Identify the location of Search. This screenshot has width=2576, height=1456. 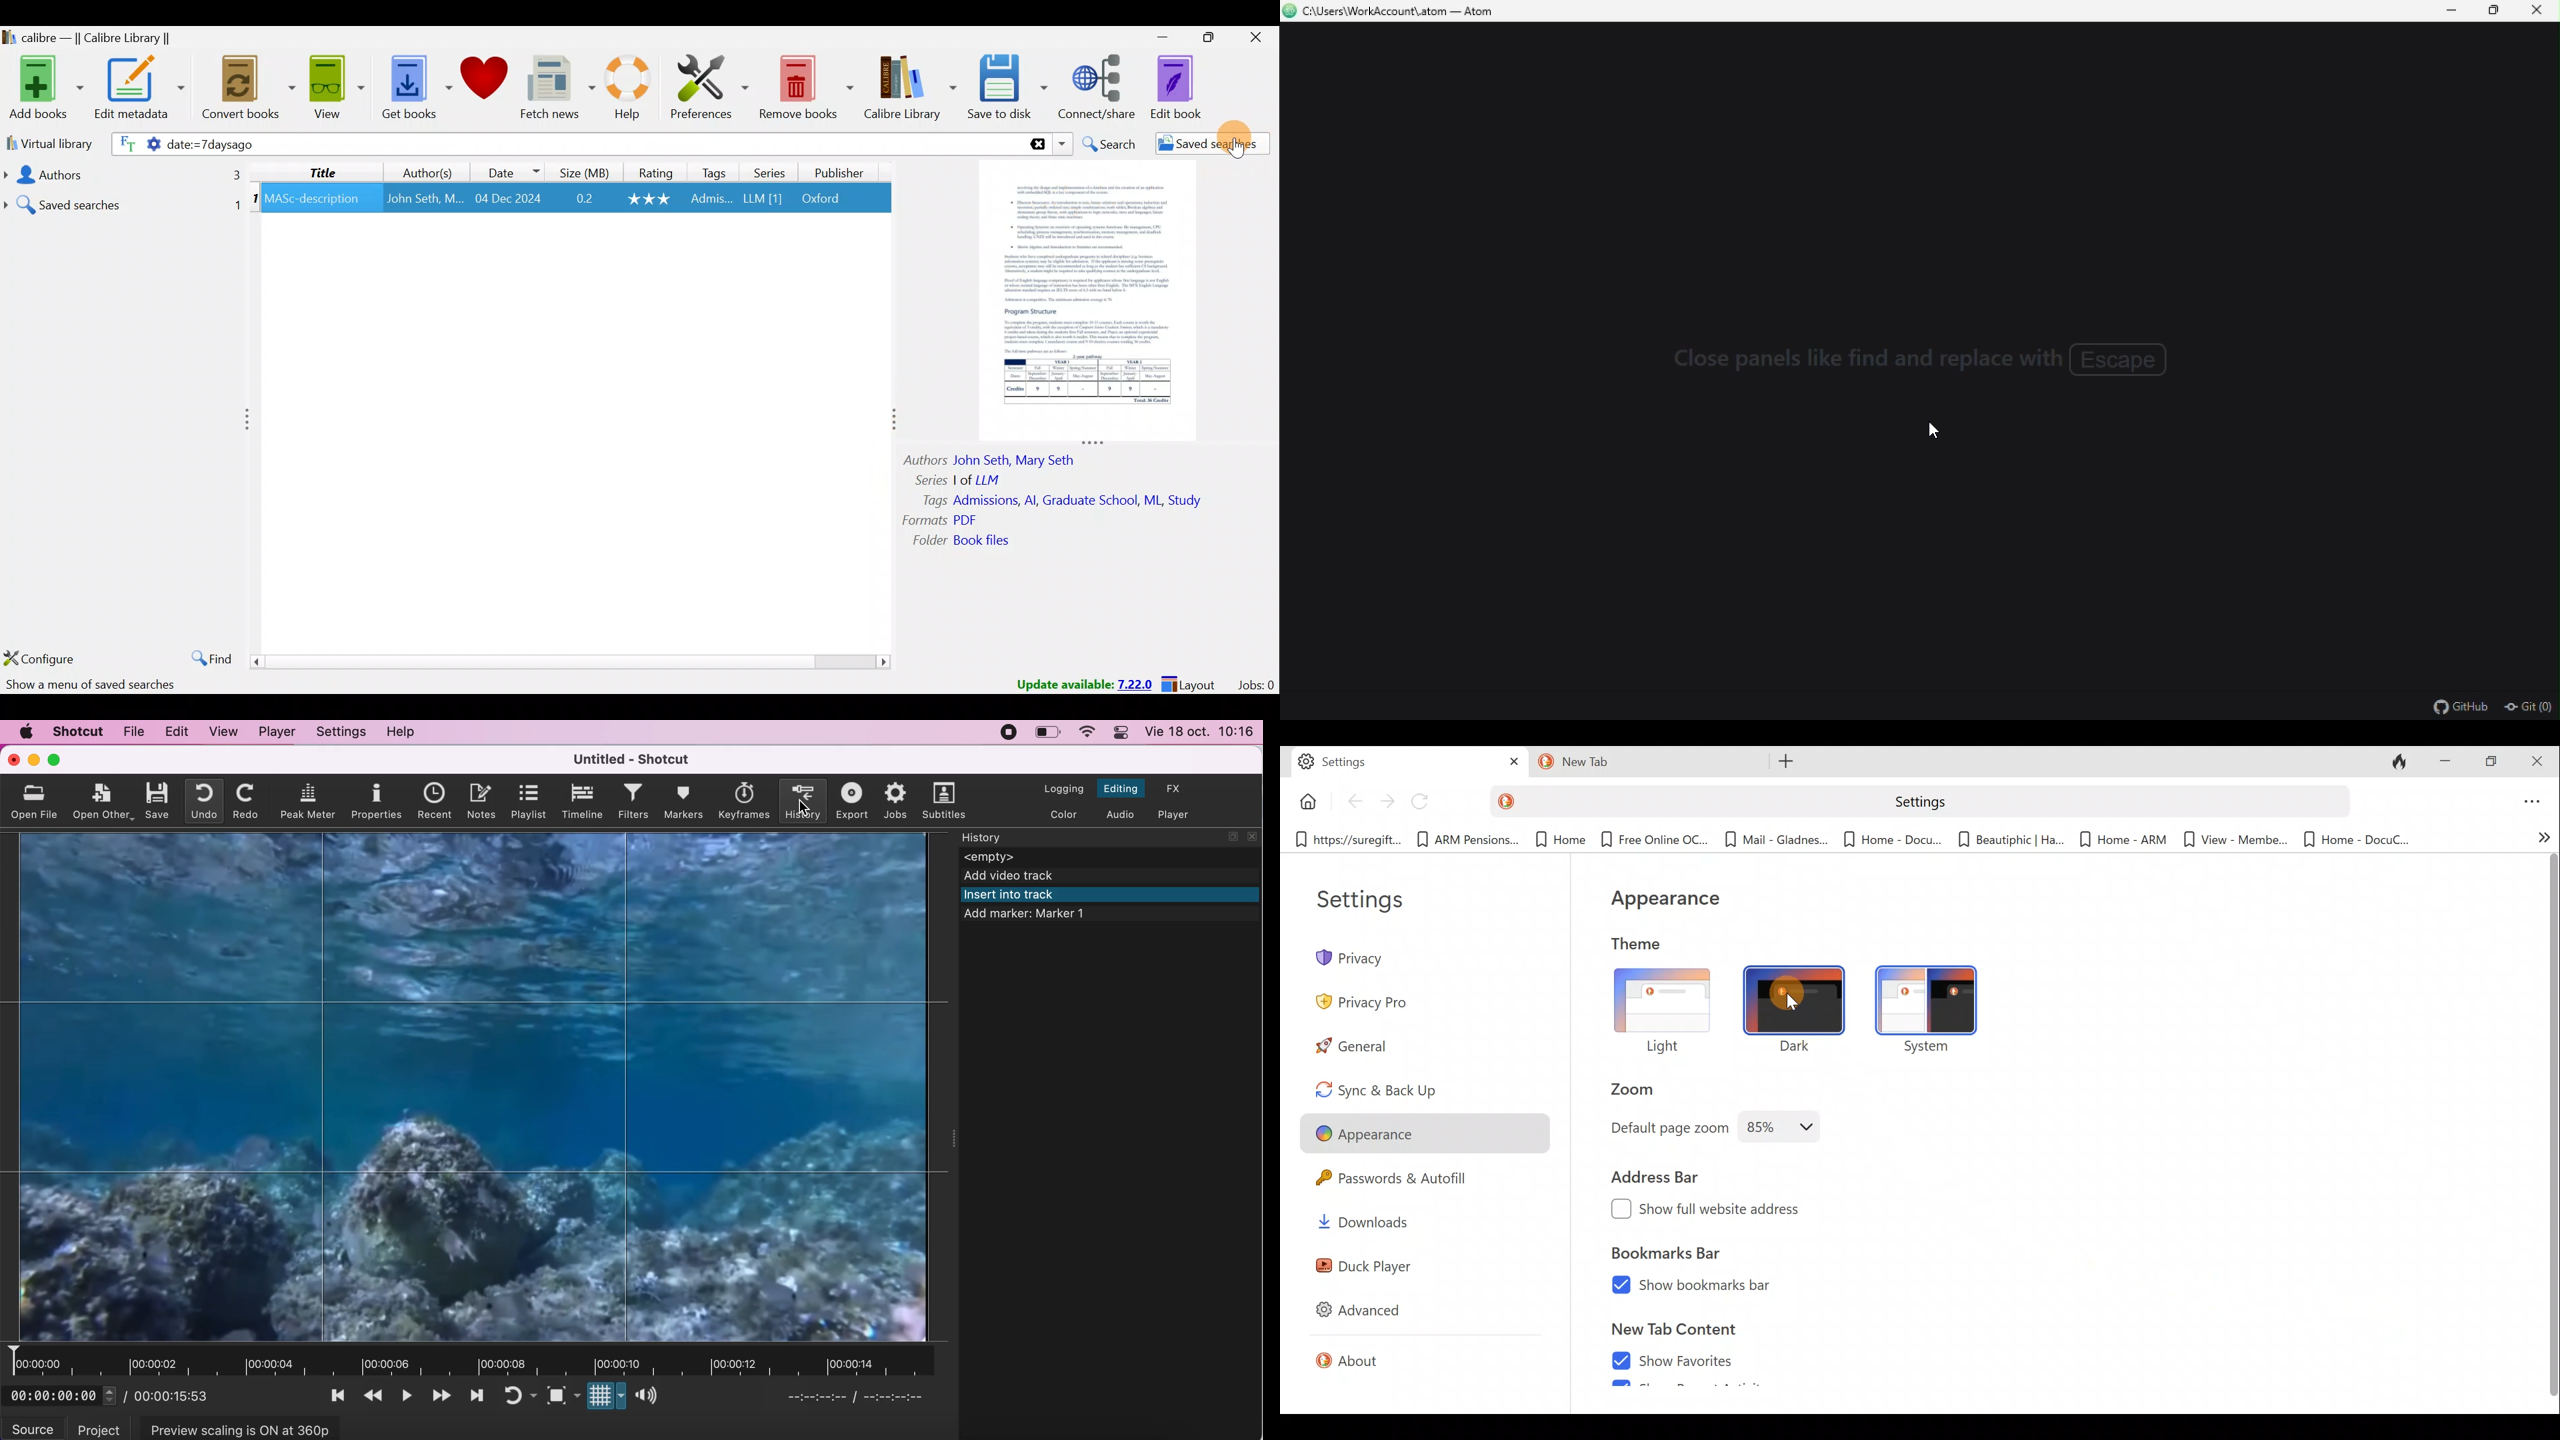
(1107, 144).